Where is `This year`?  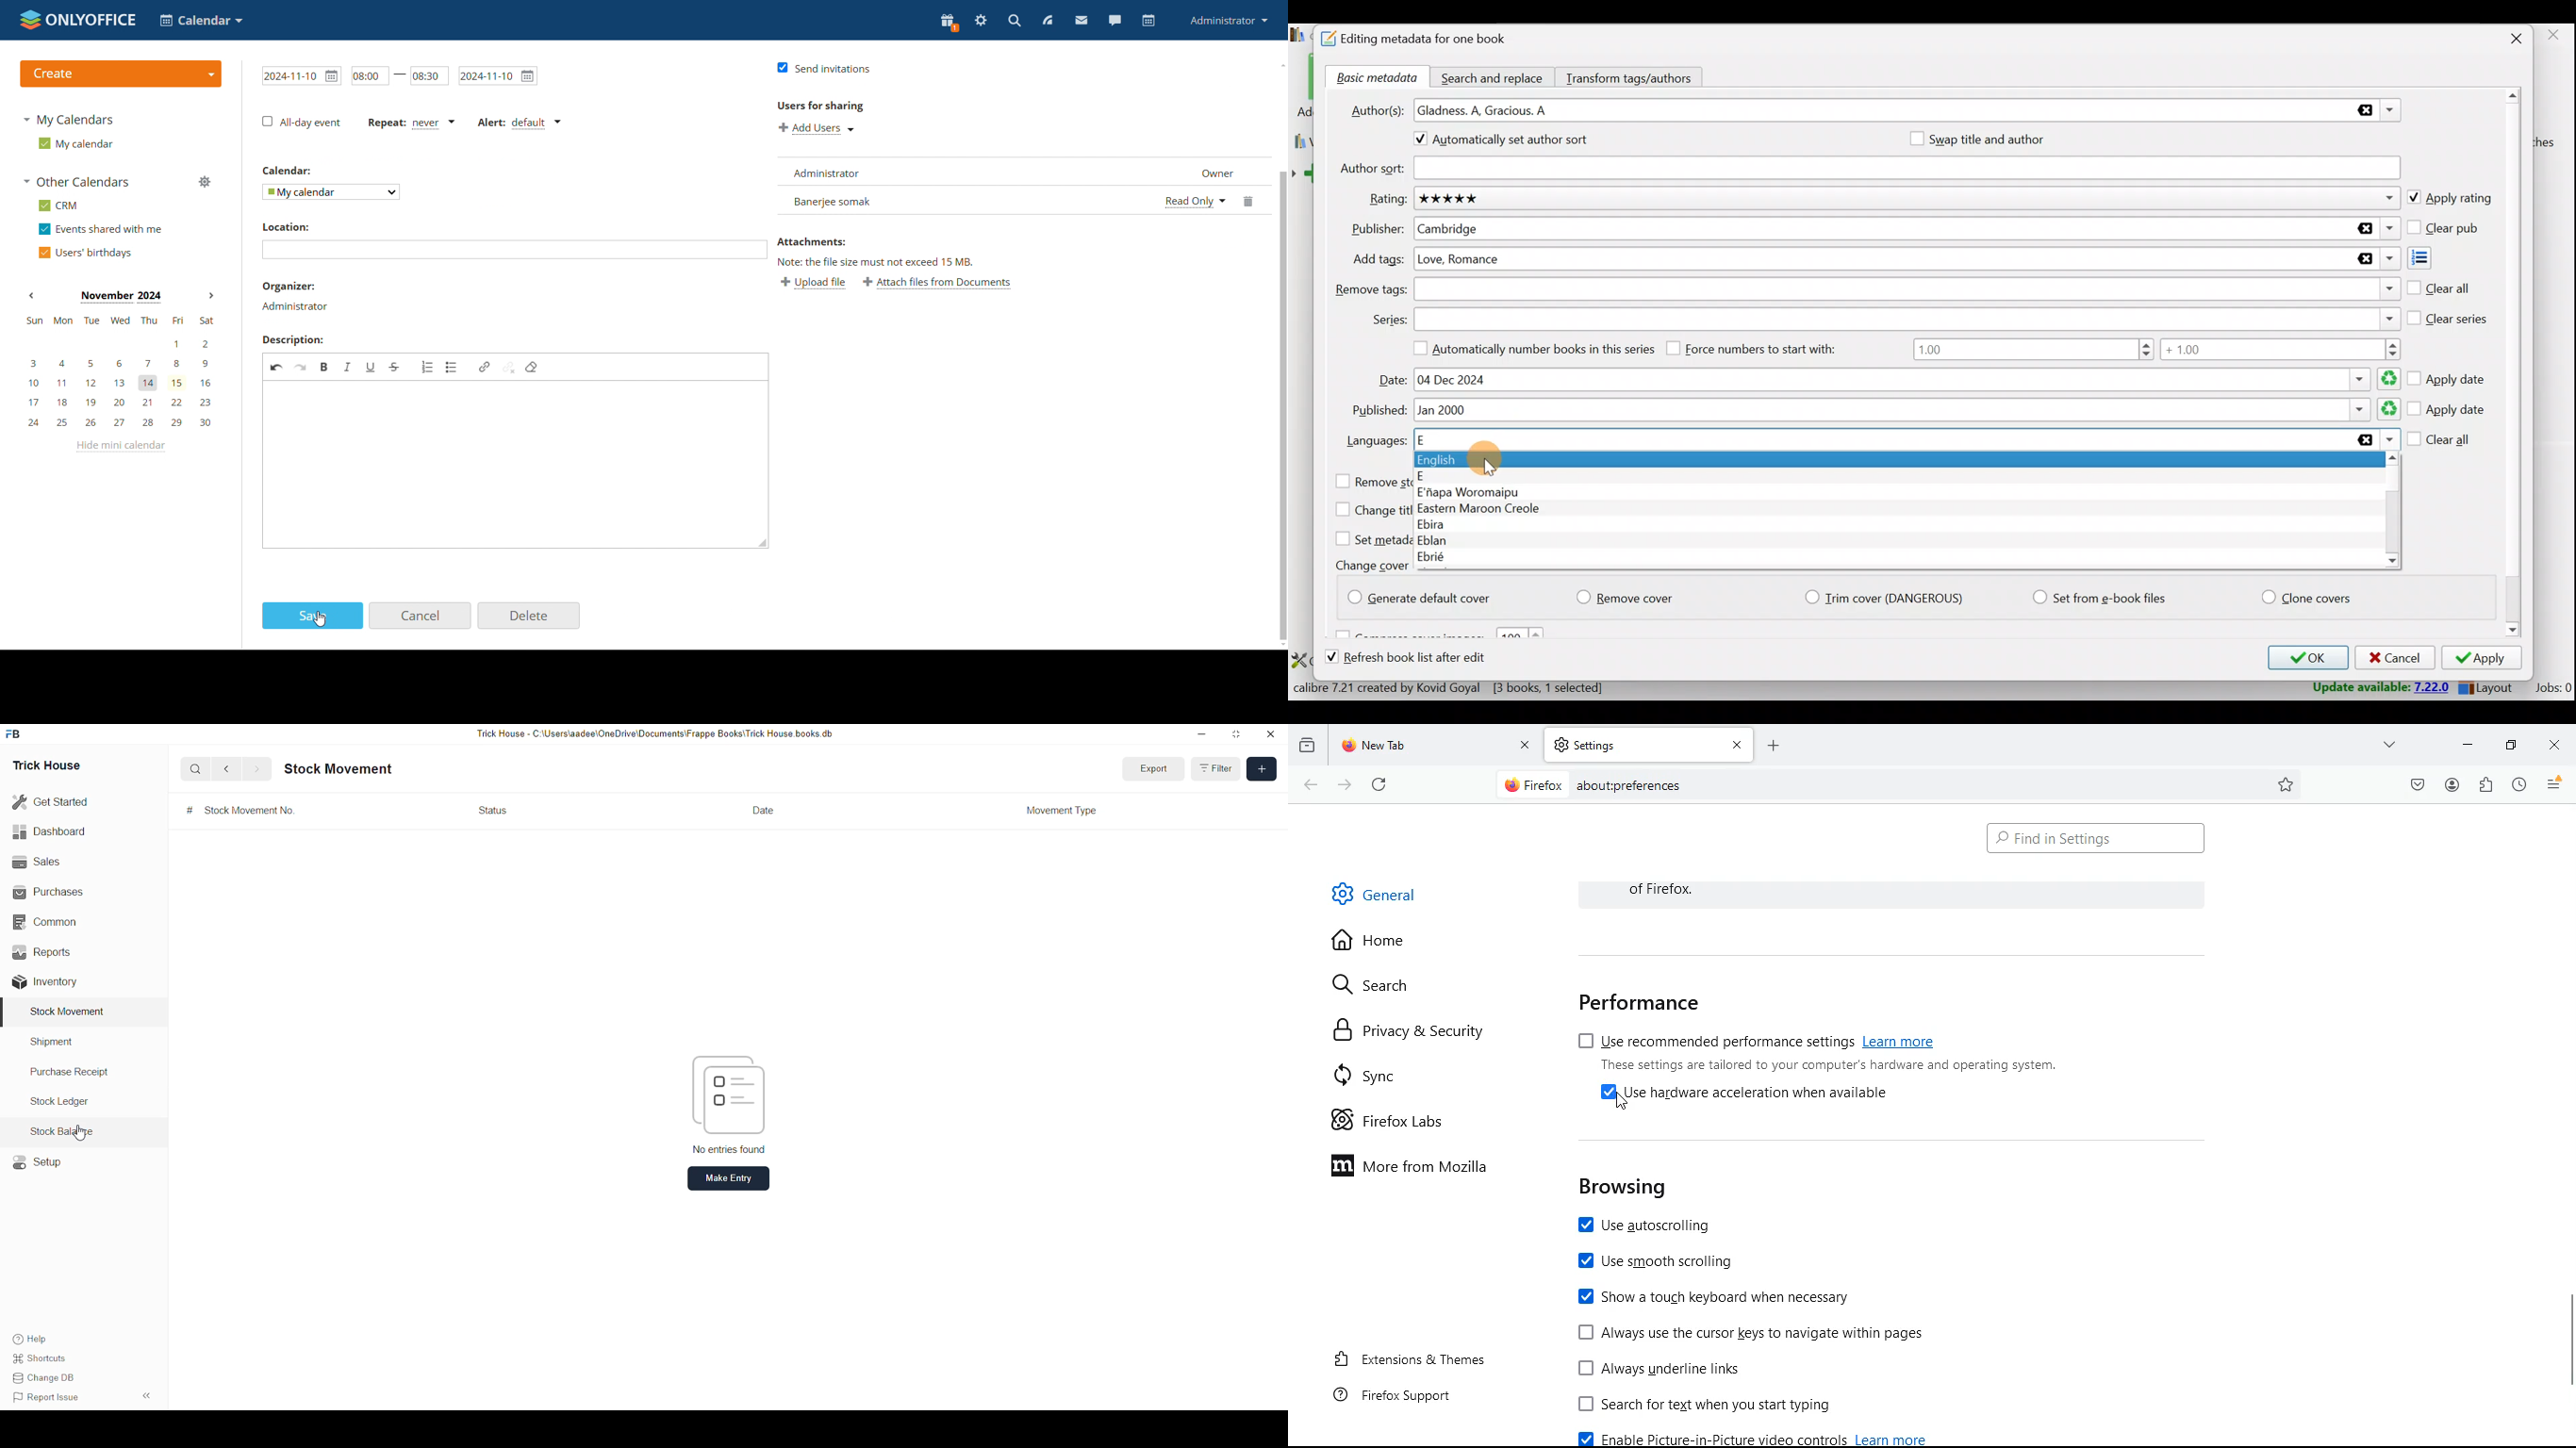 This year is located at coordinates (1217, 768).